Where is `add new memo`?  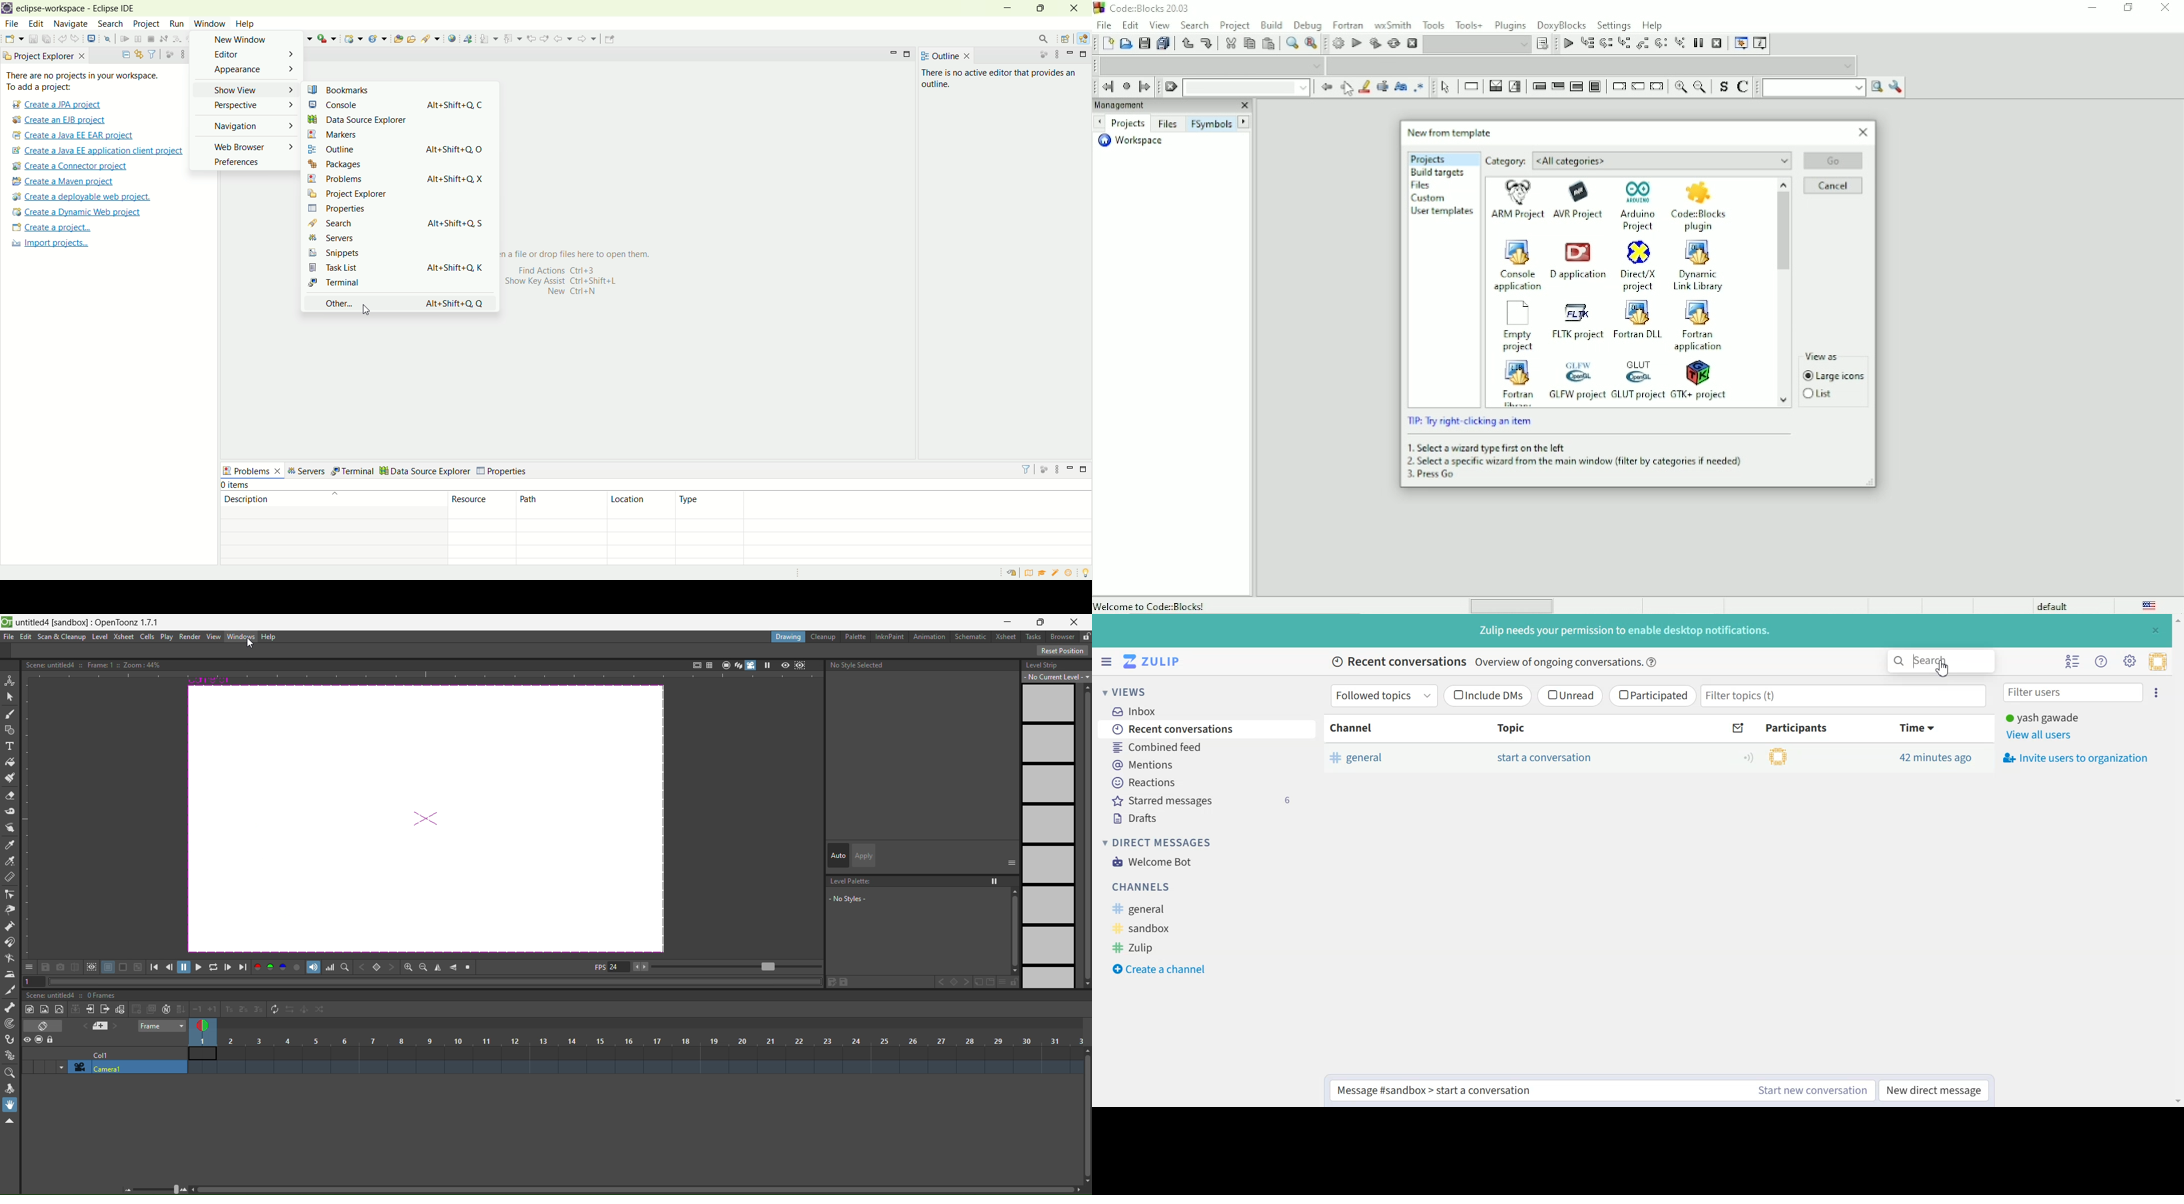 add new memo is located at coordinates (101, 1027).